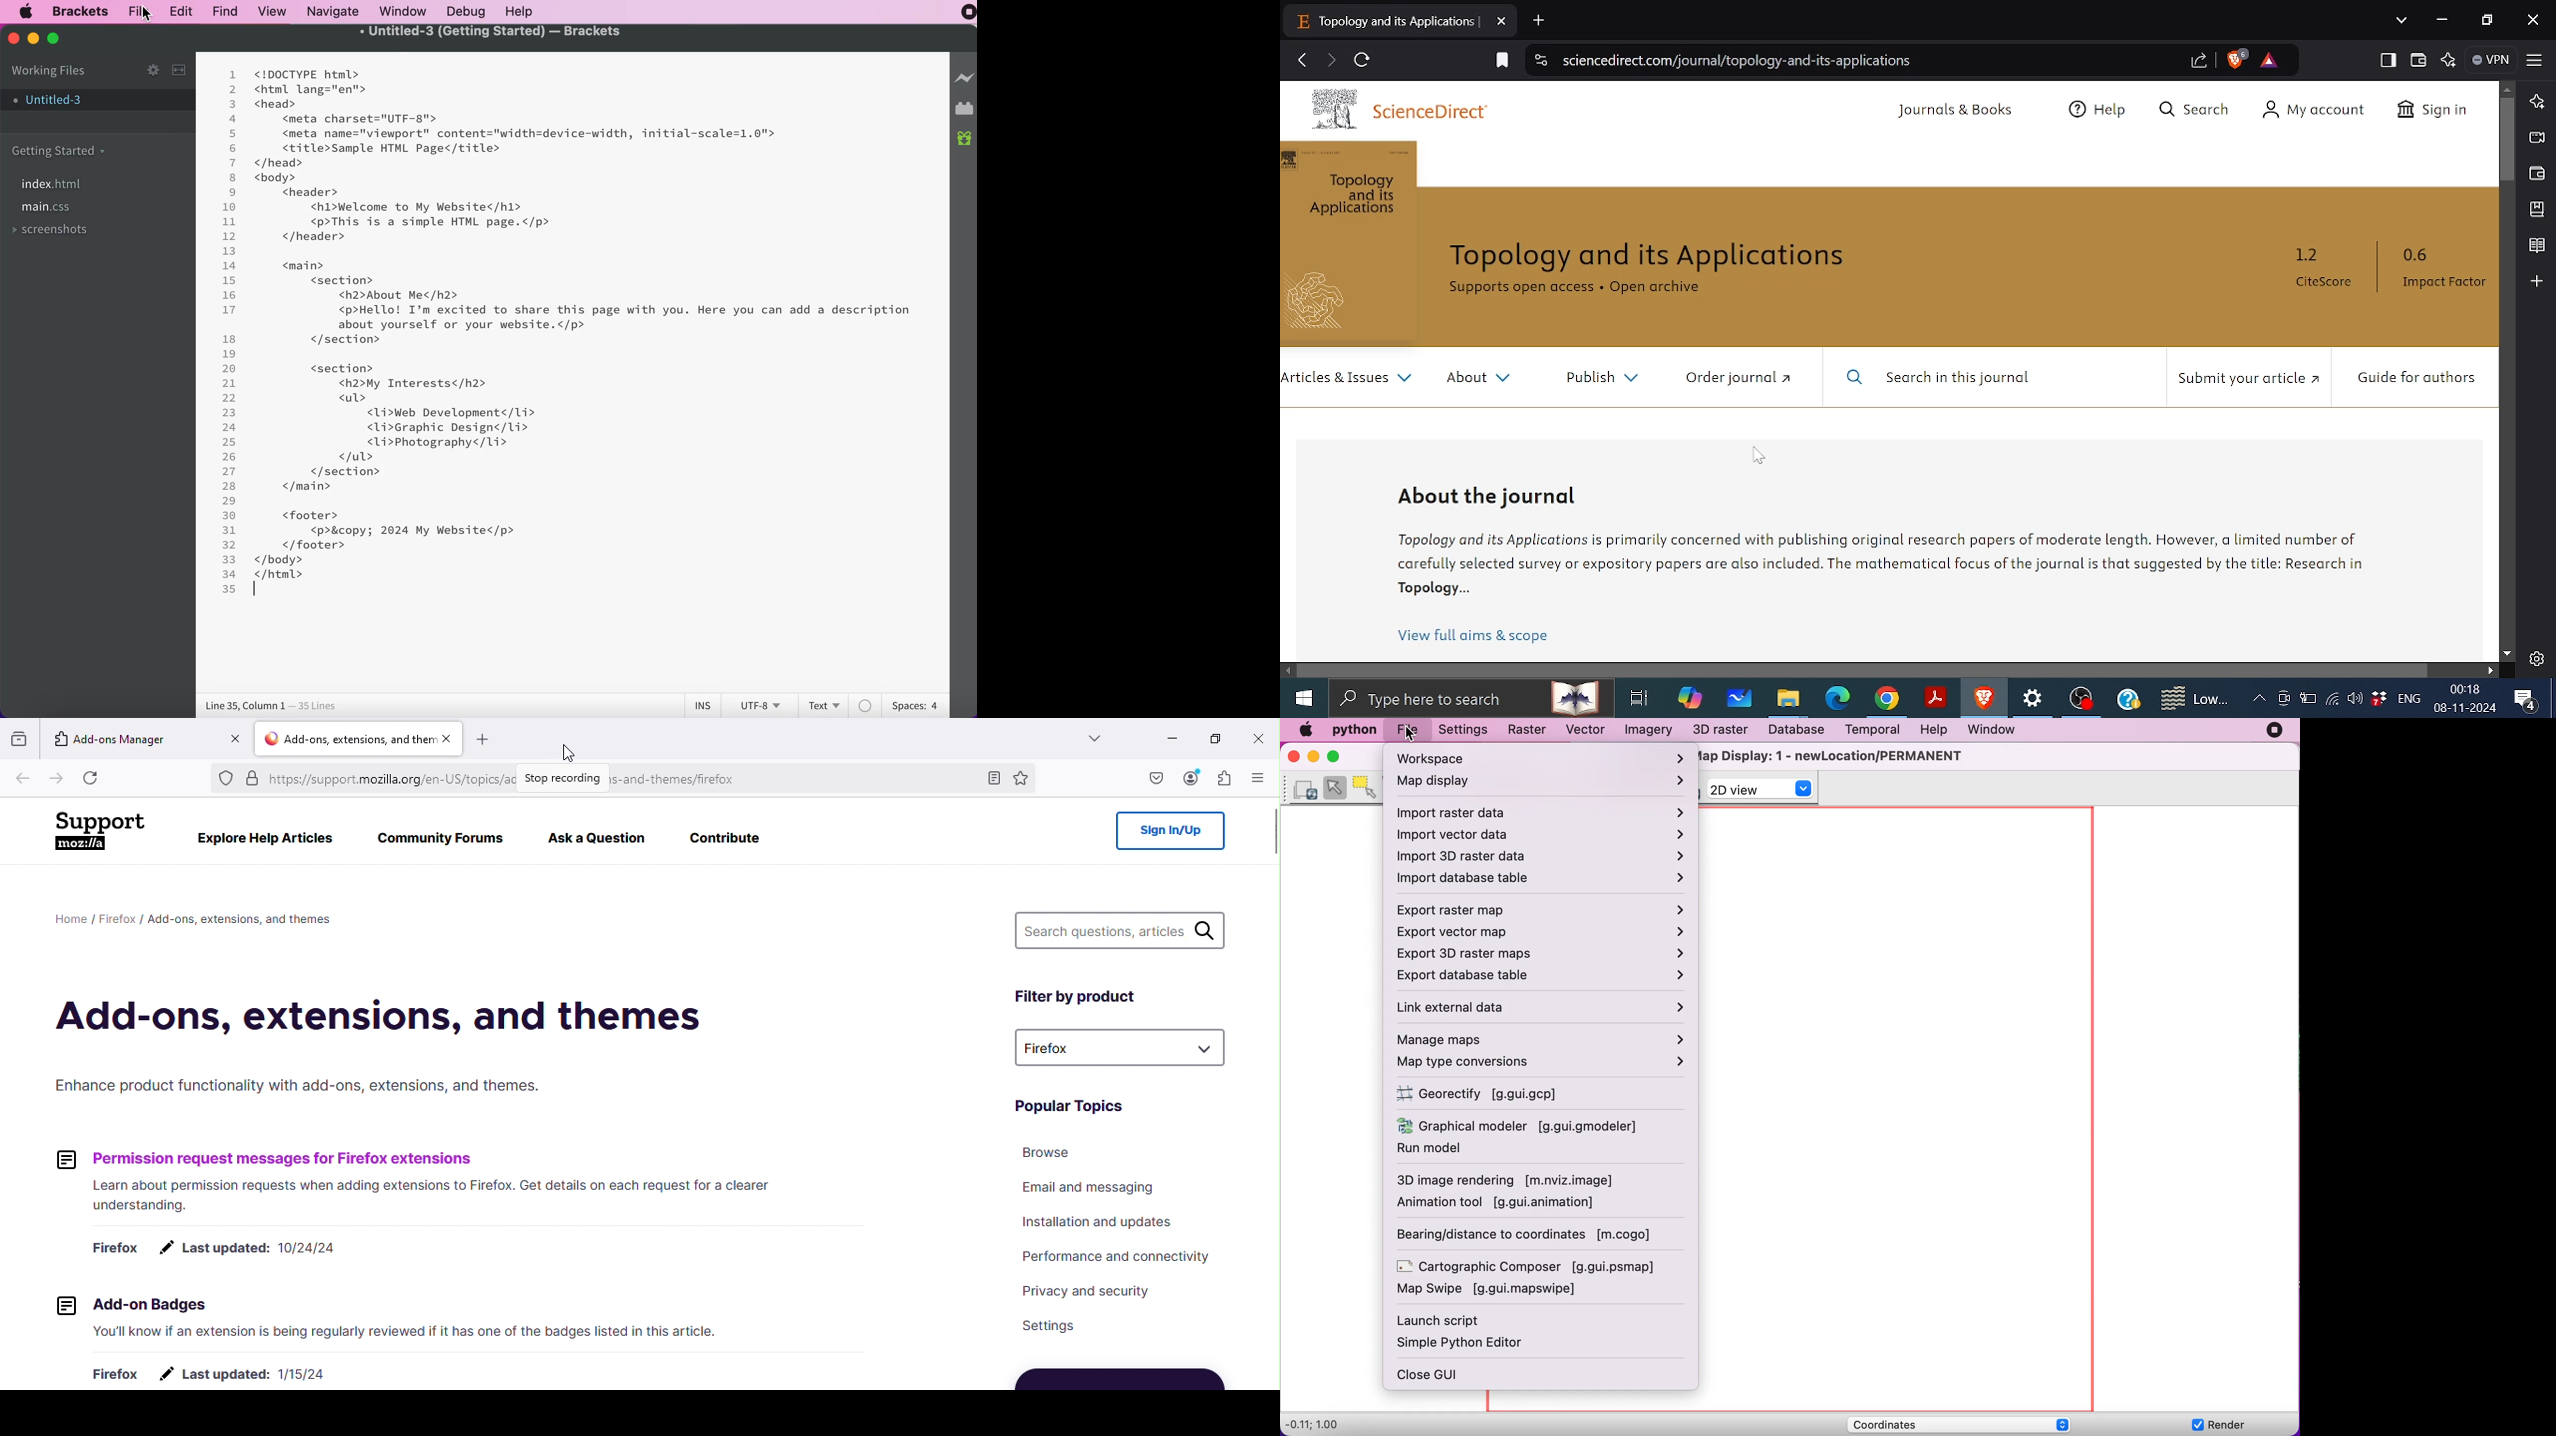 The image size is (2576, 1456). Describe the element at coordinates (234, 104) in the screenshot. I see `3` at that location.